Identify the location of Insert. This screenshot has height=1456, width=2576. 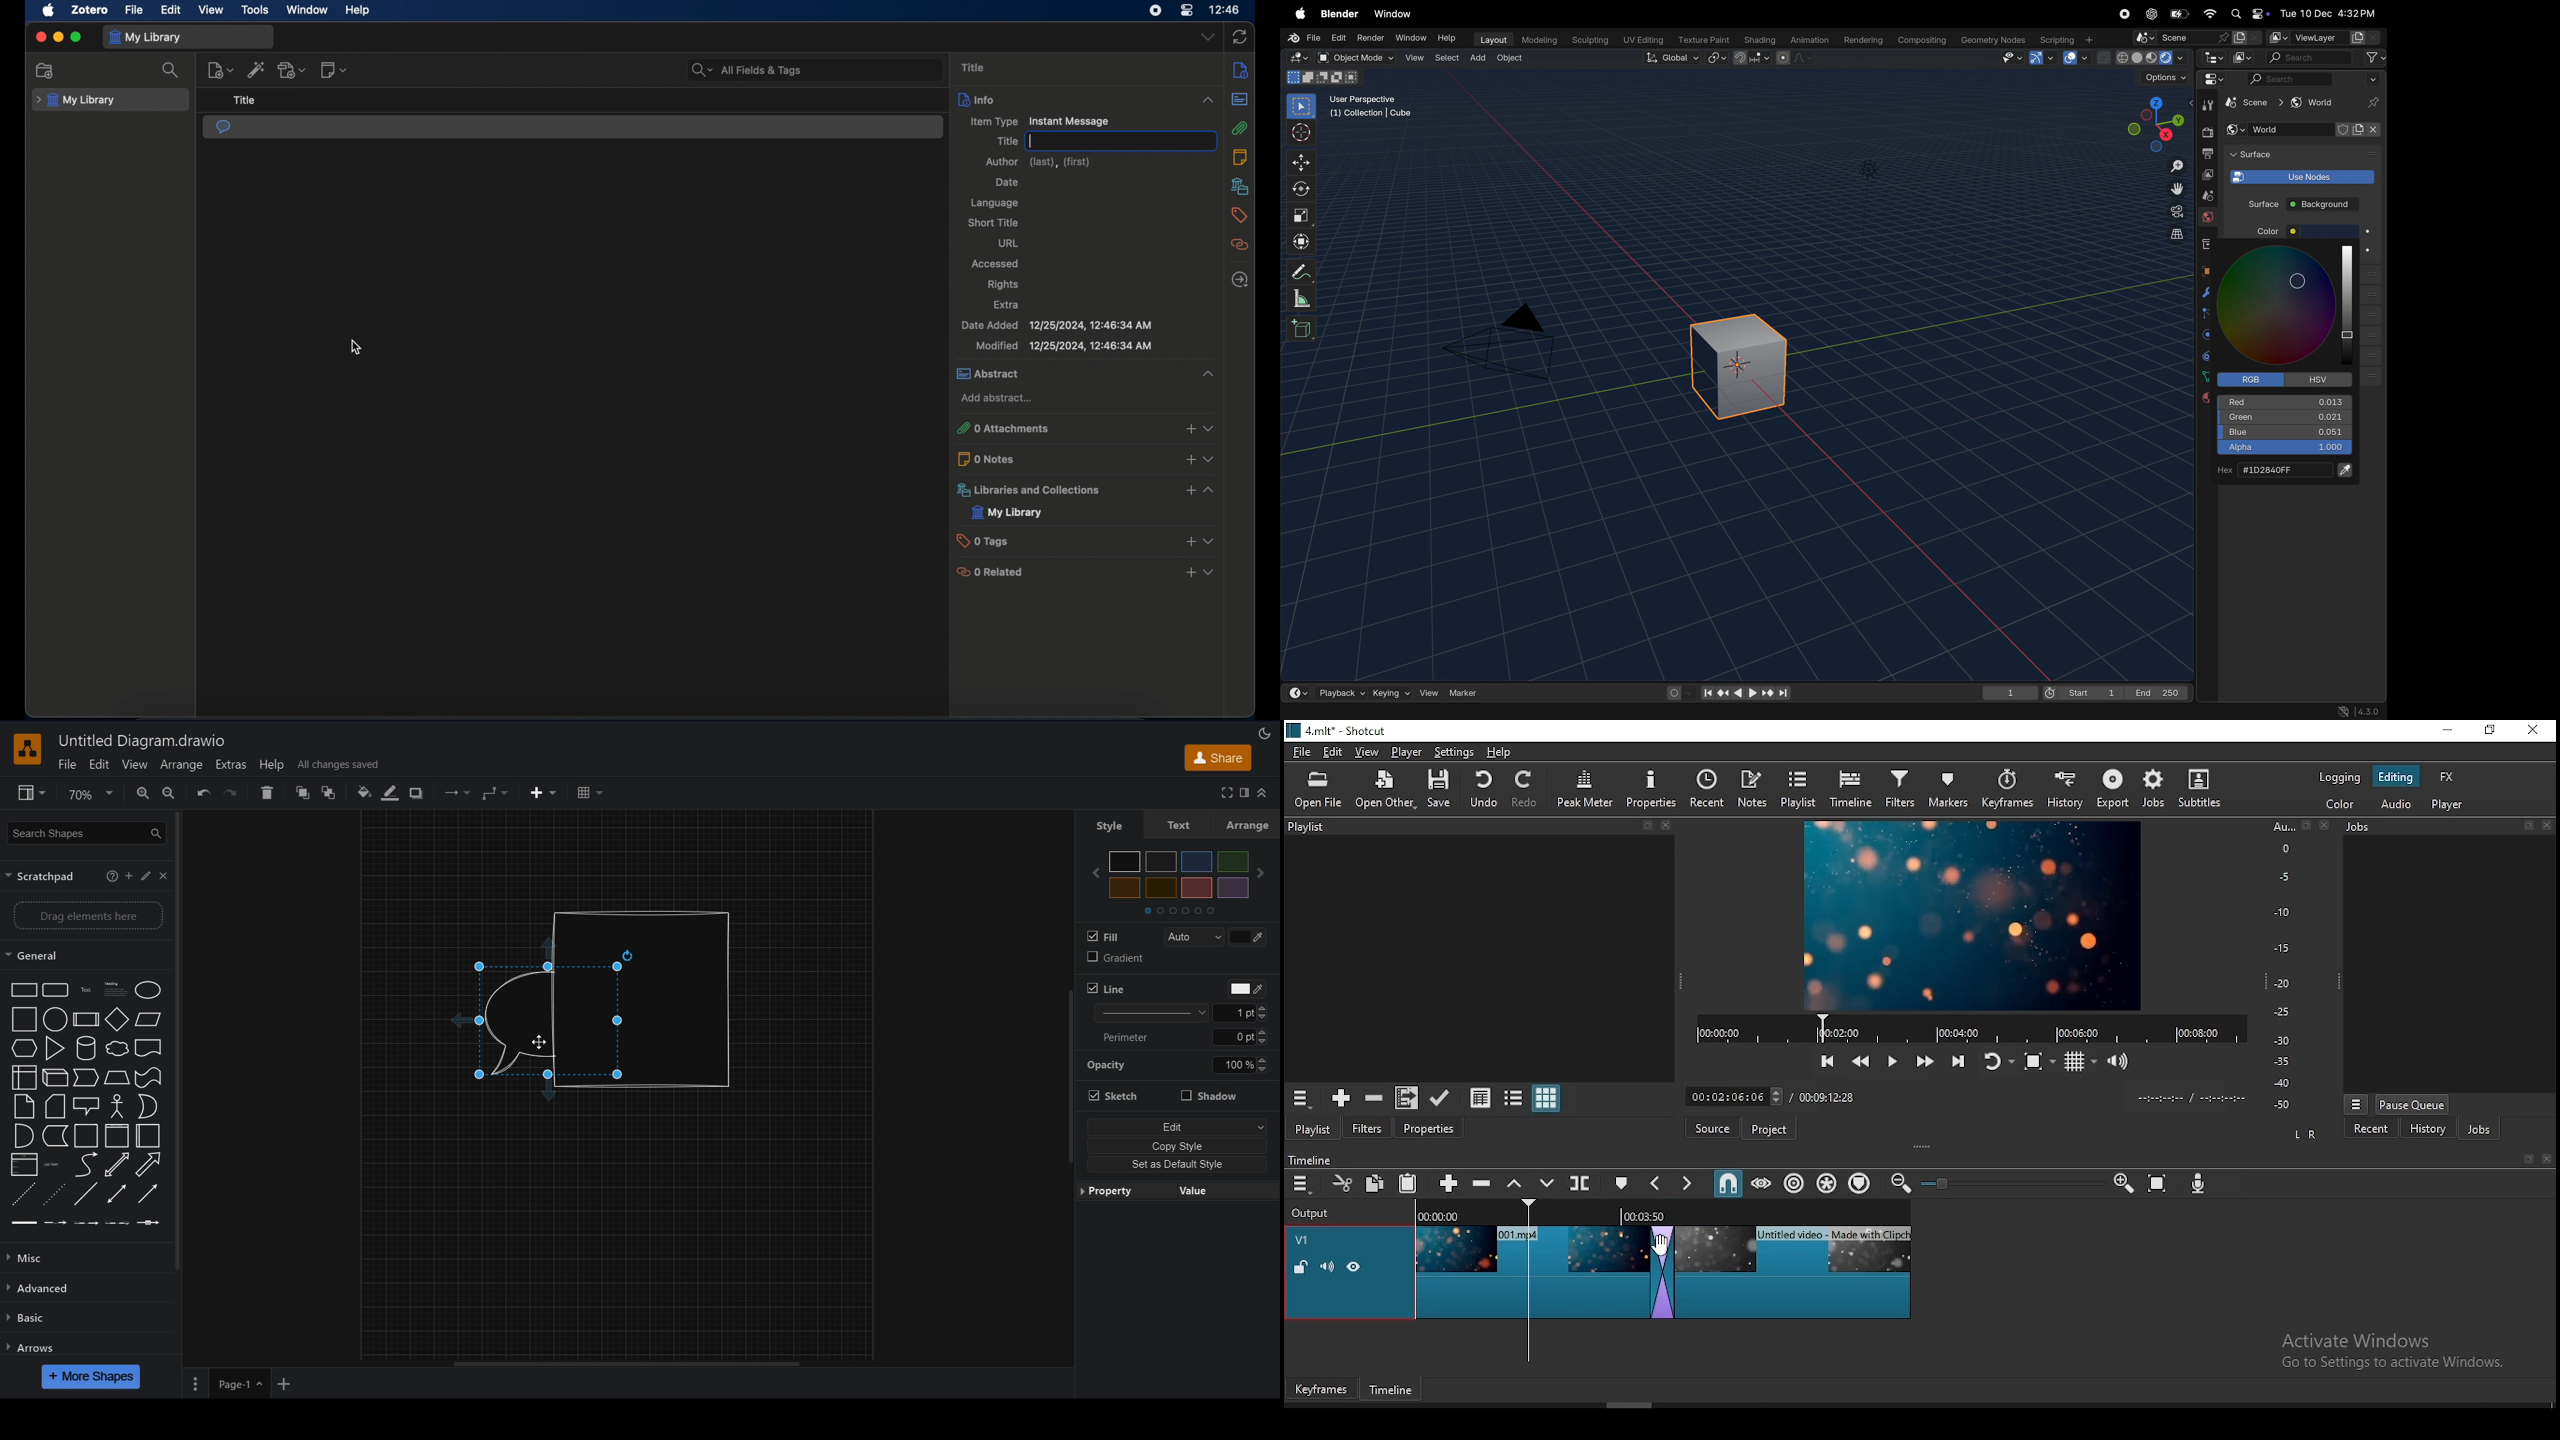
(546, 793).